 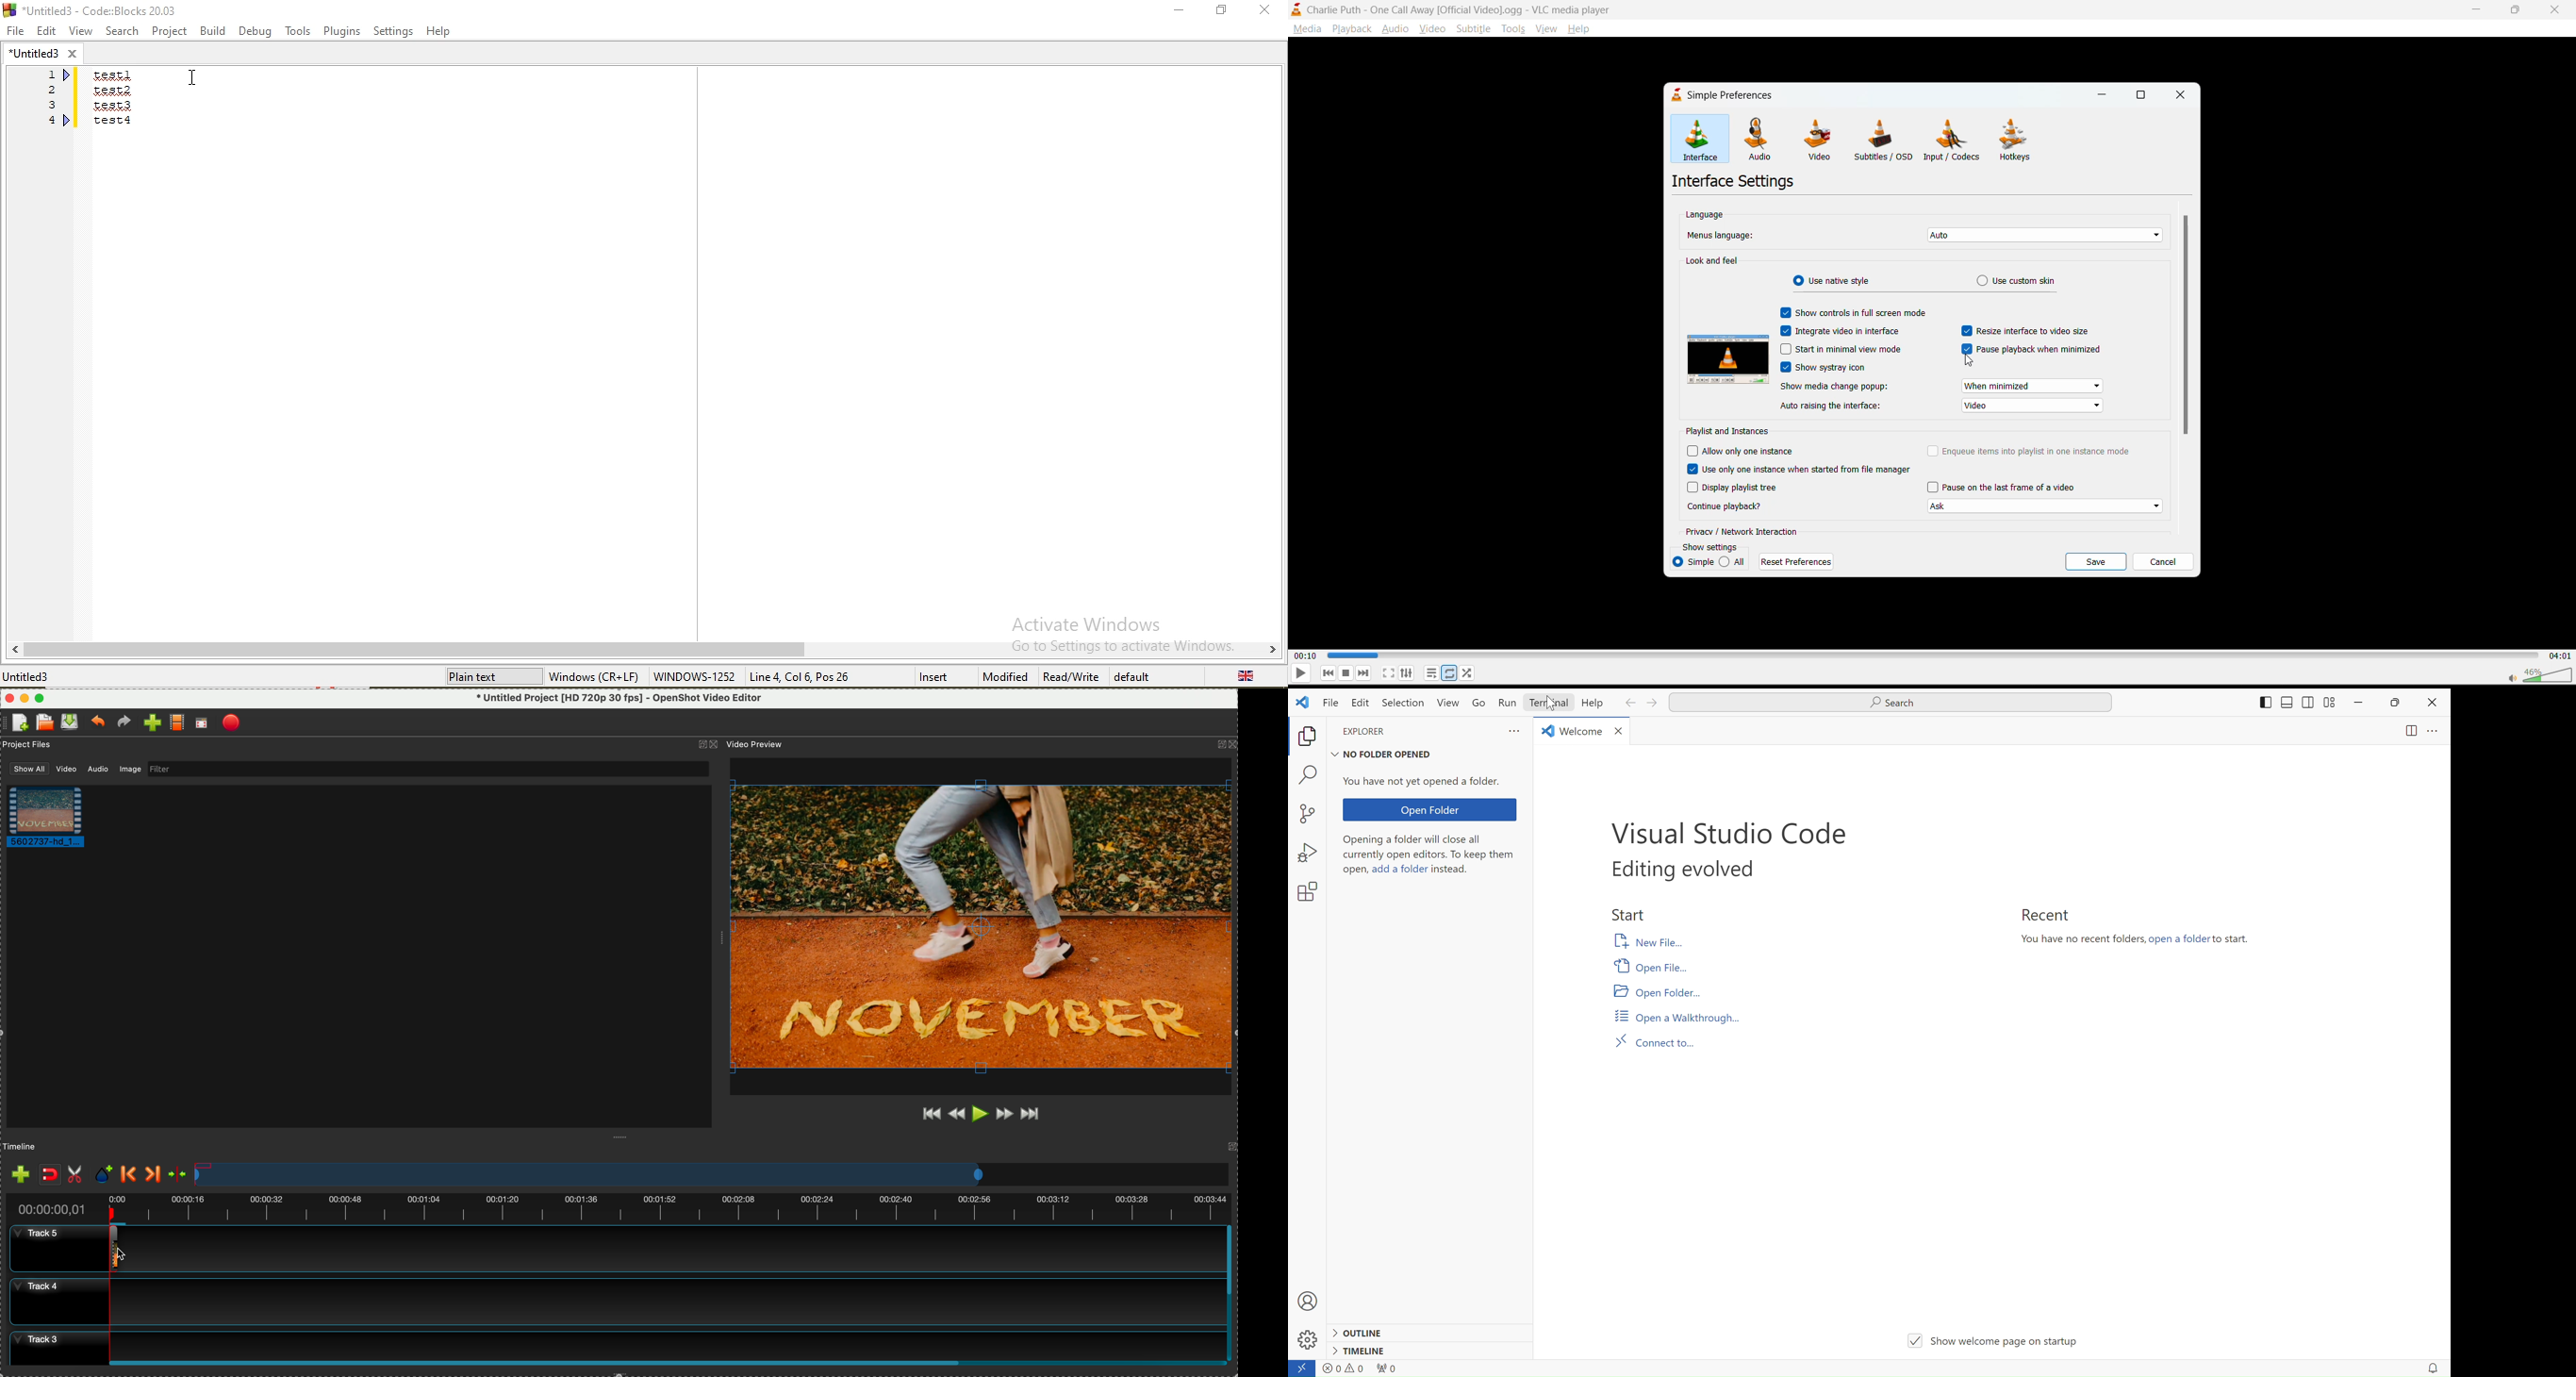 I want to click on show welcome page on startup, so click(x=1992, y=1332).